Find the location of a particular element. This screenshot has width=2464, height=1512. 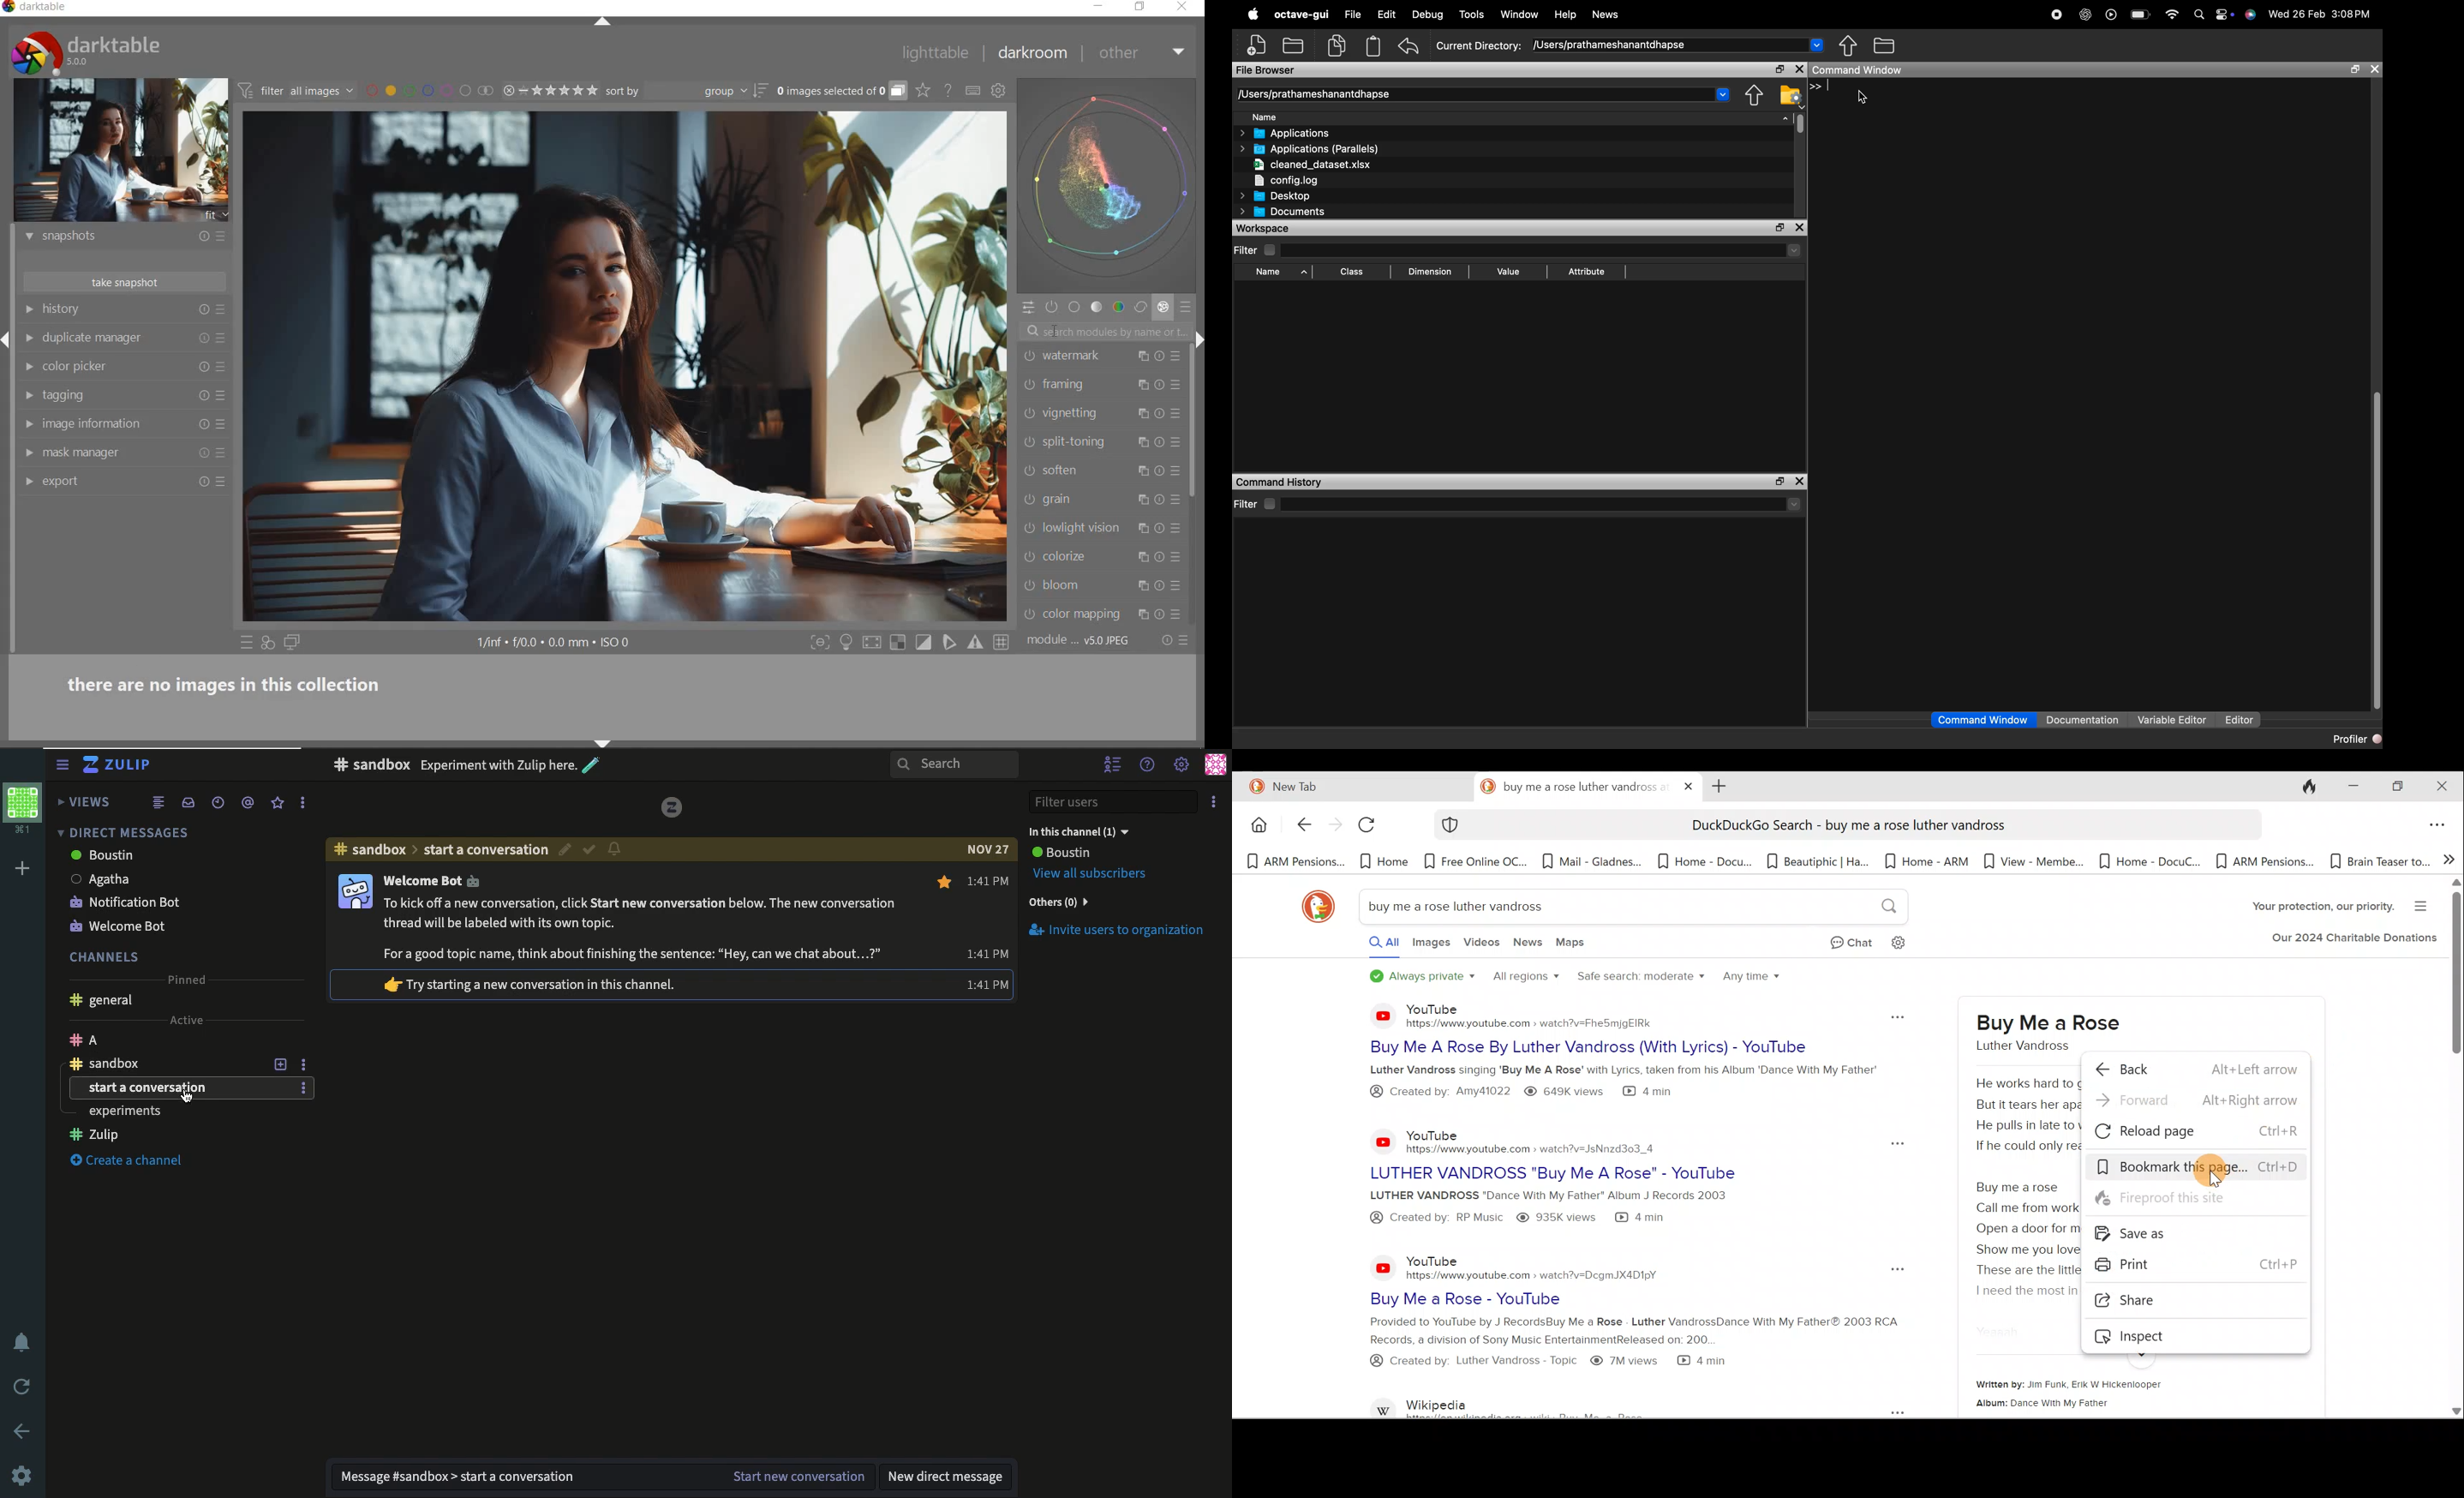

colorize is located at coordinates (1081, 556).